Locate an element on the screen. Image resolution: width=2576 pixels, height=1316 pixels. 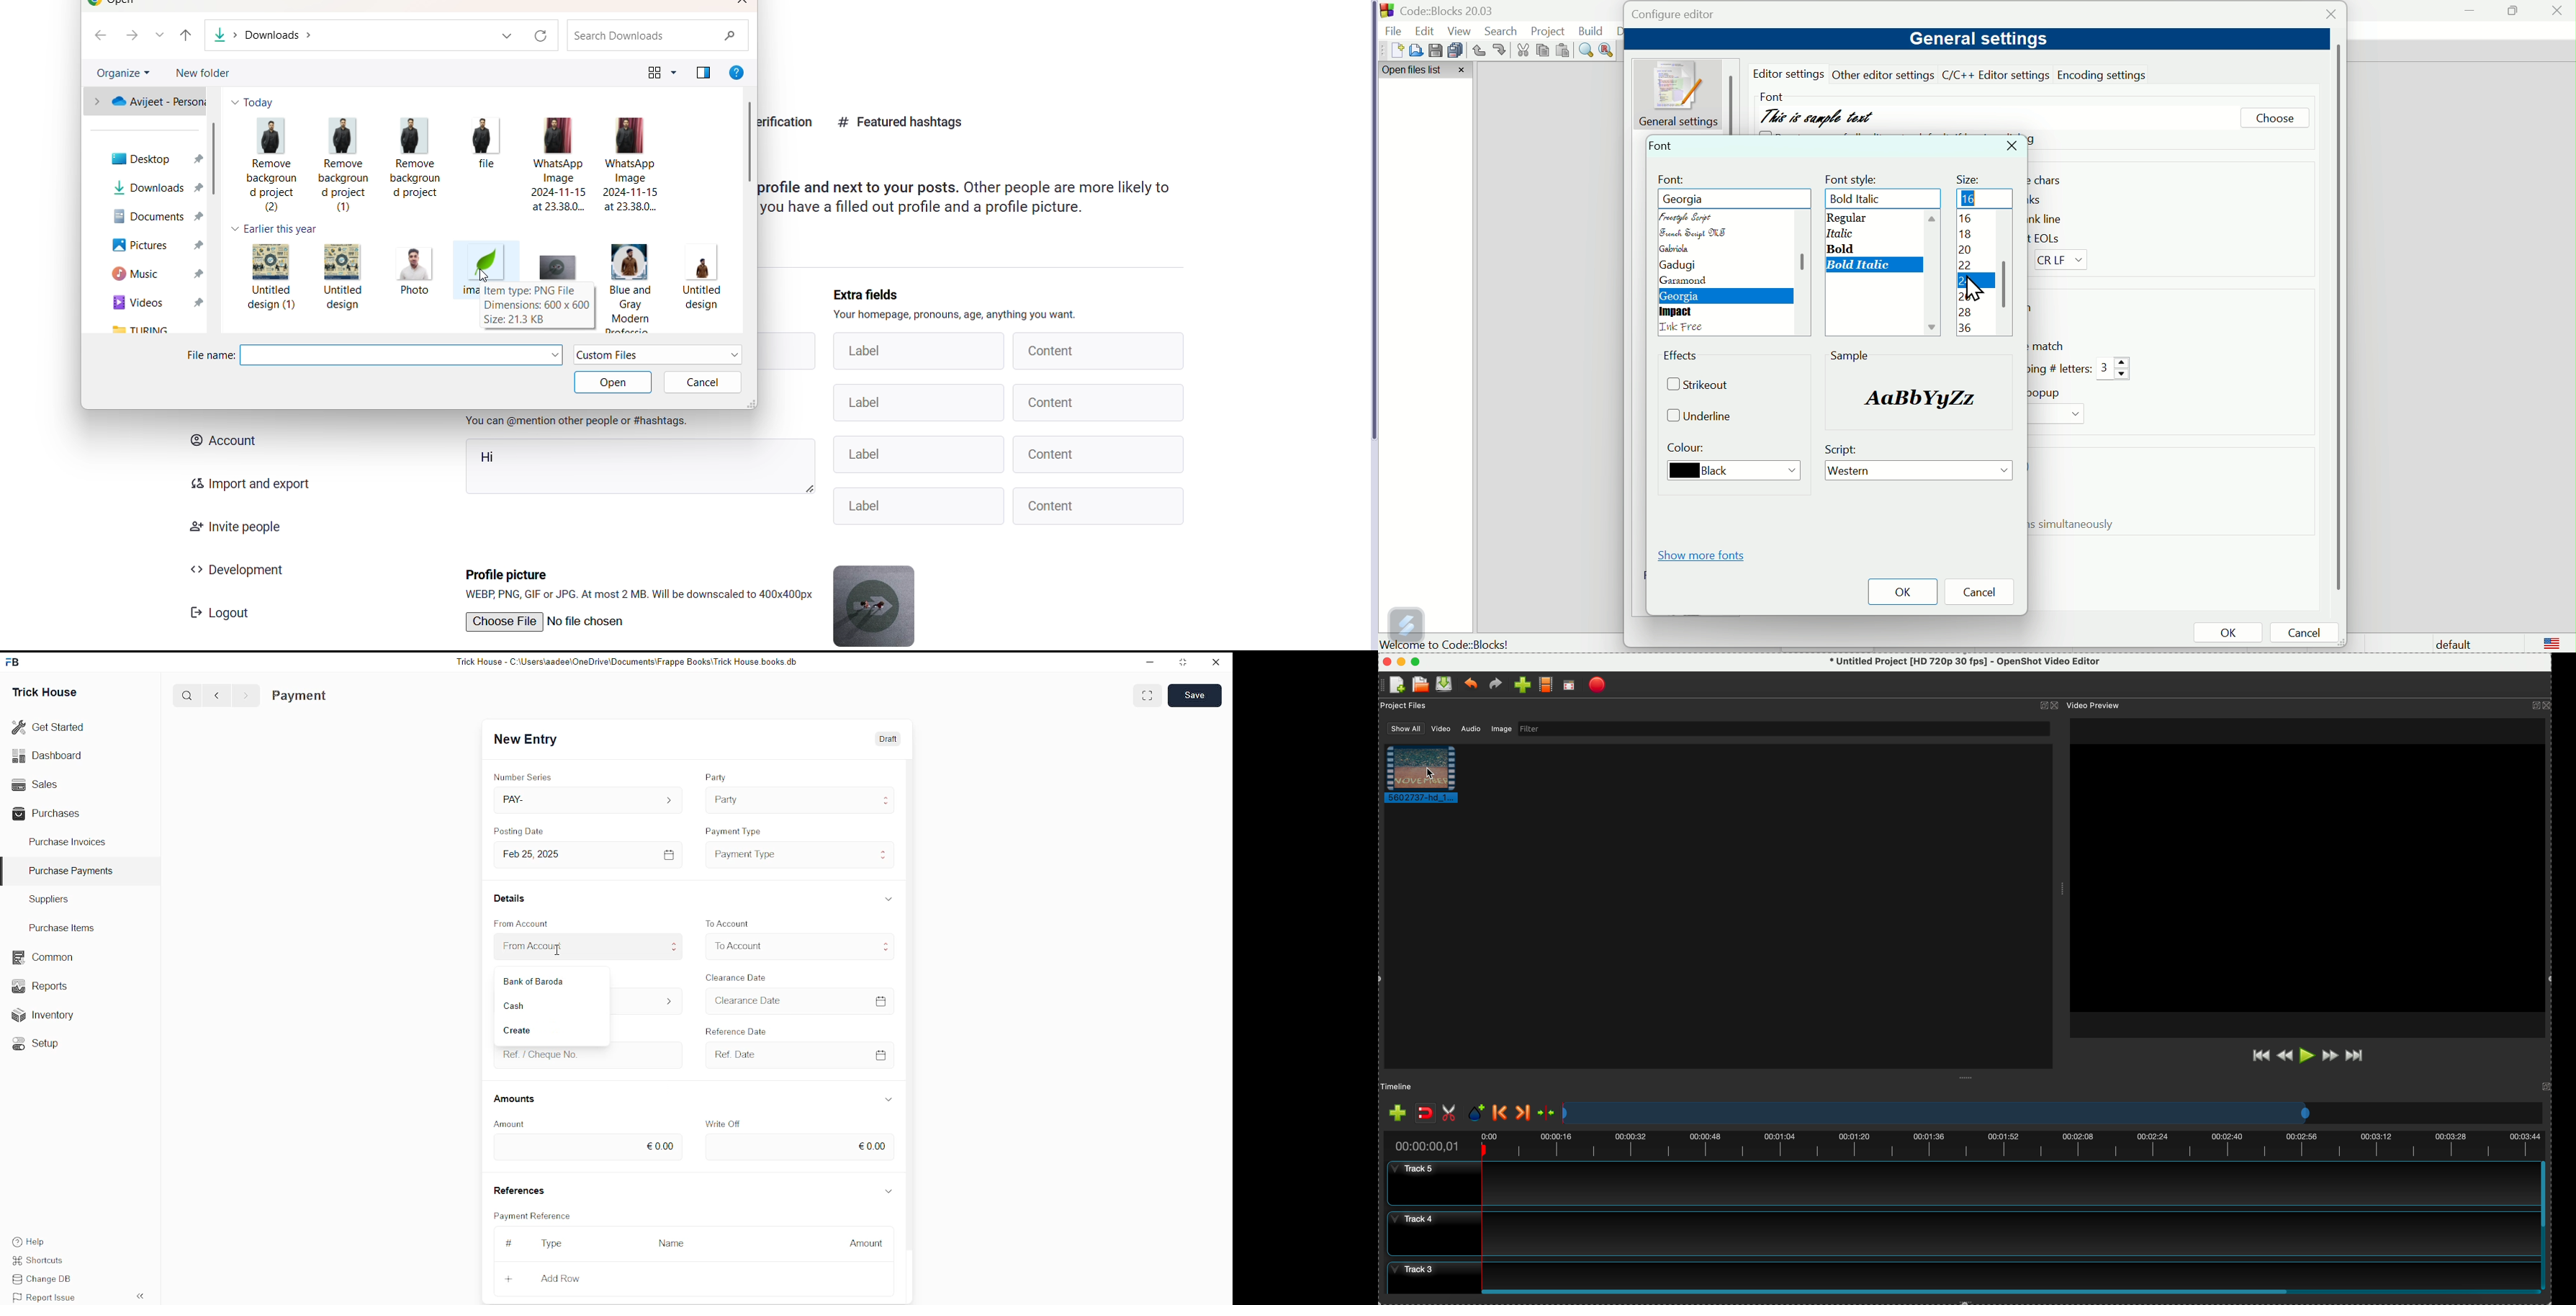
Party is located at coordinates (727, 798).